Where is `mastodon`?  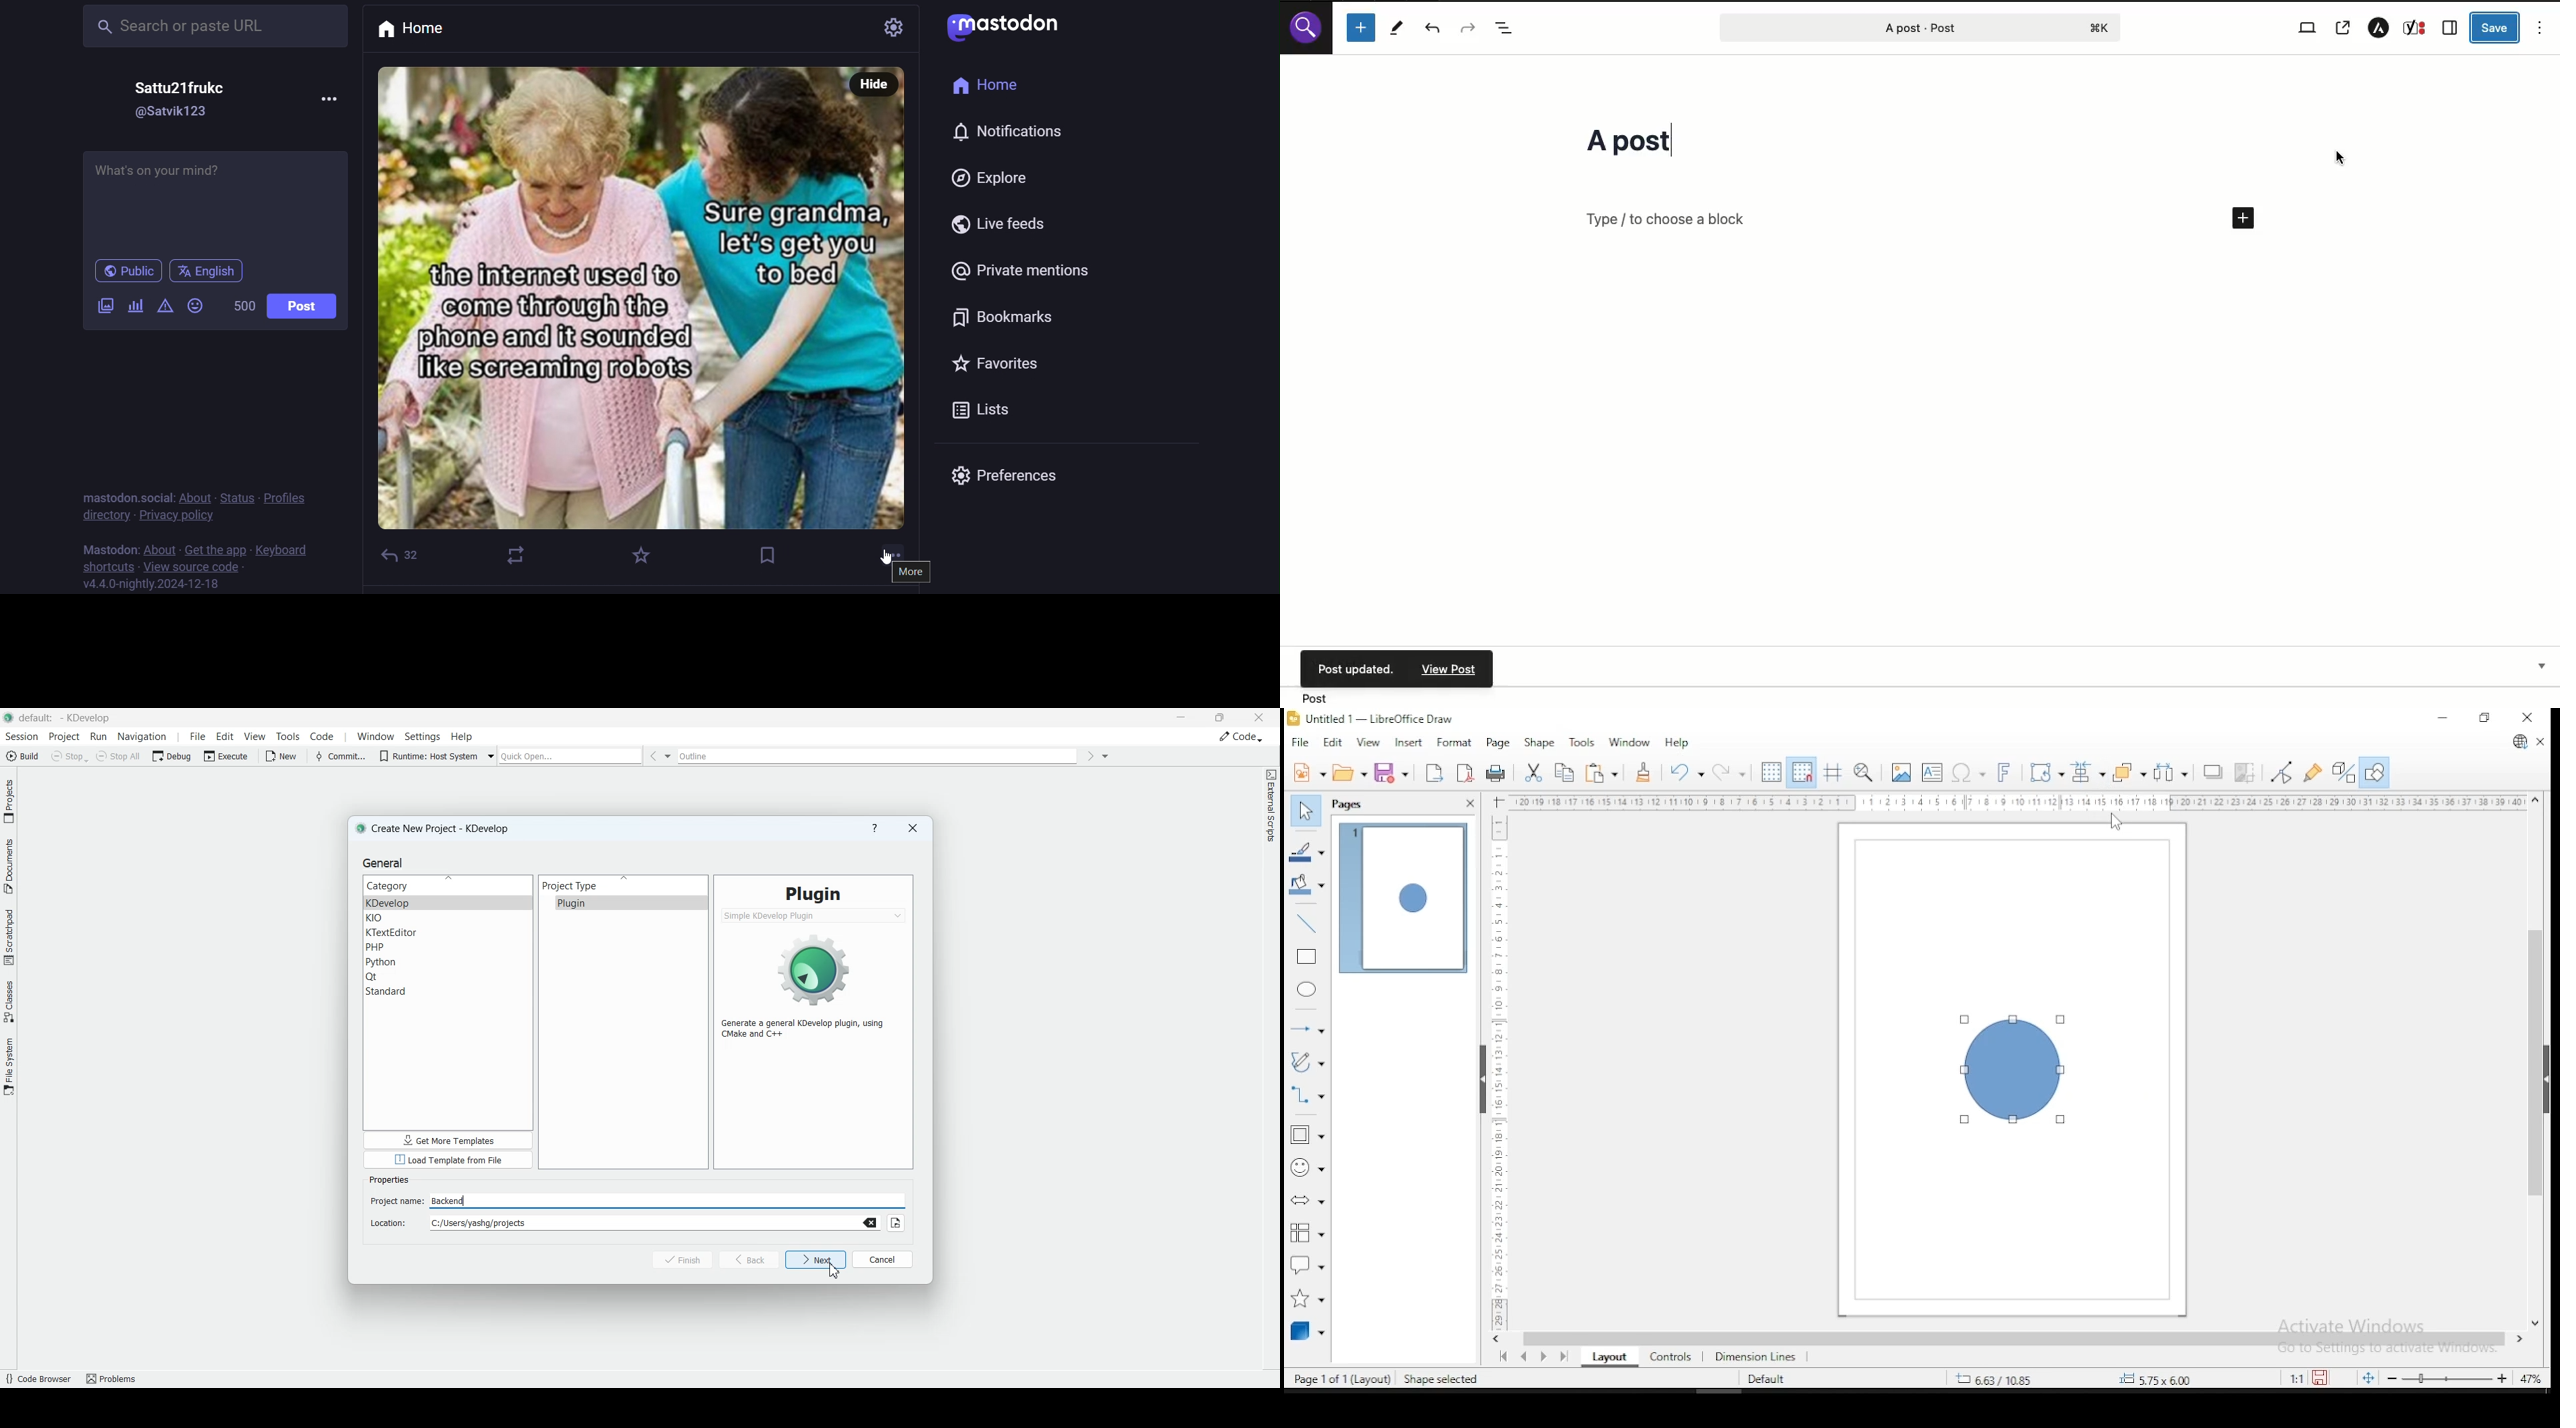 mastodon is located at coordinates (107, 548).